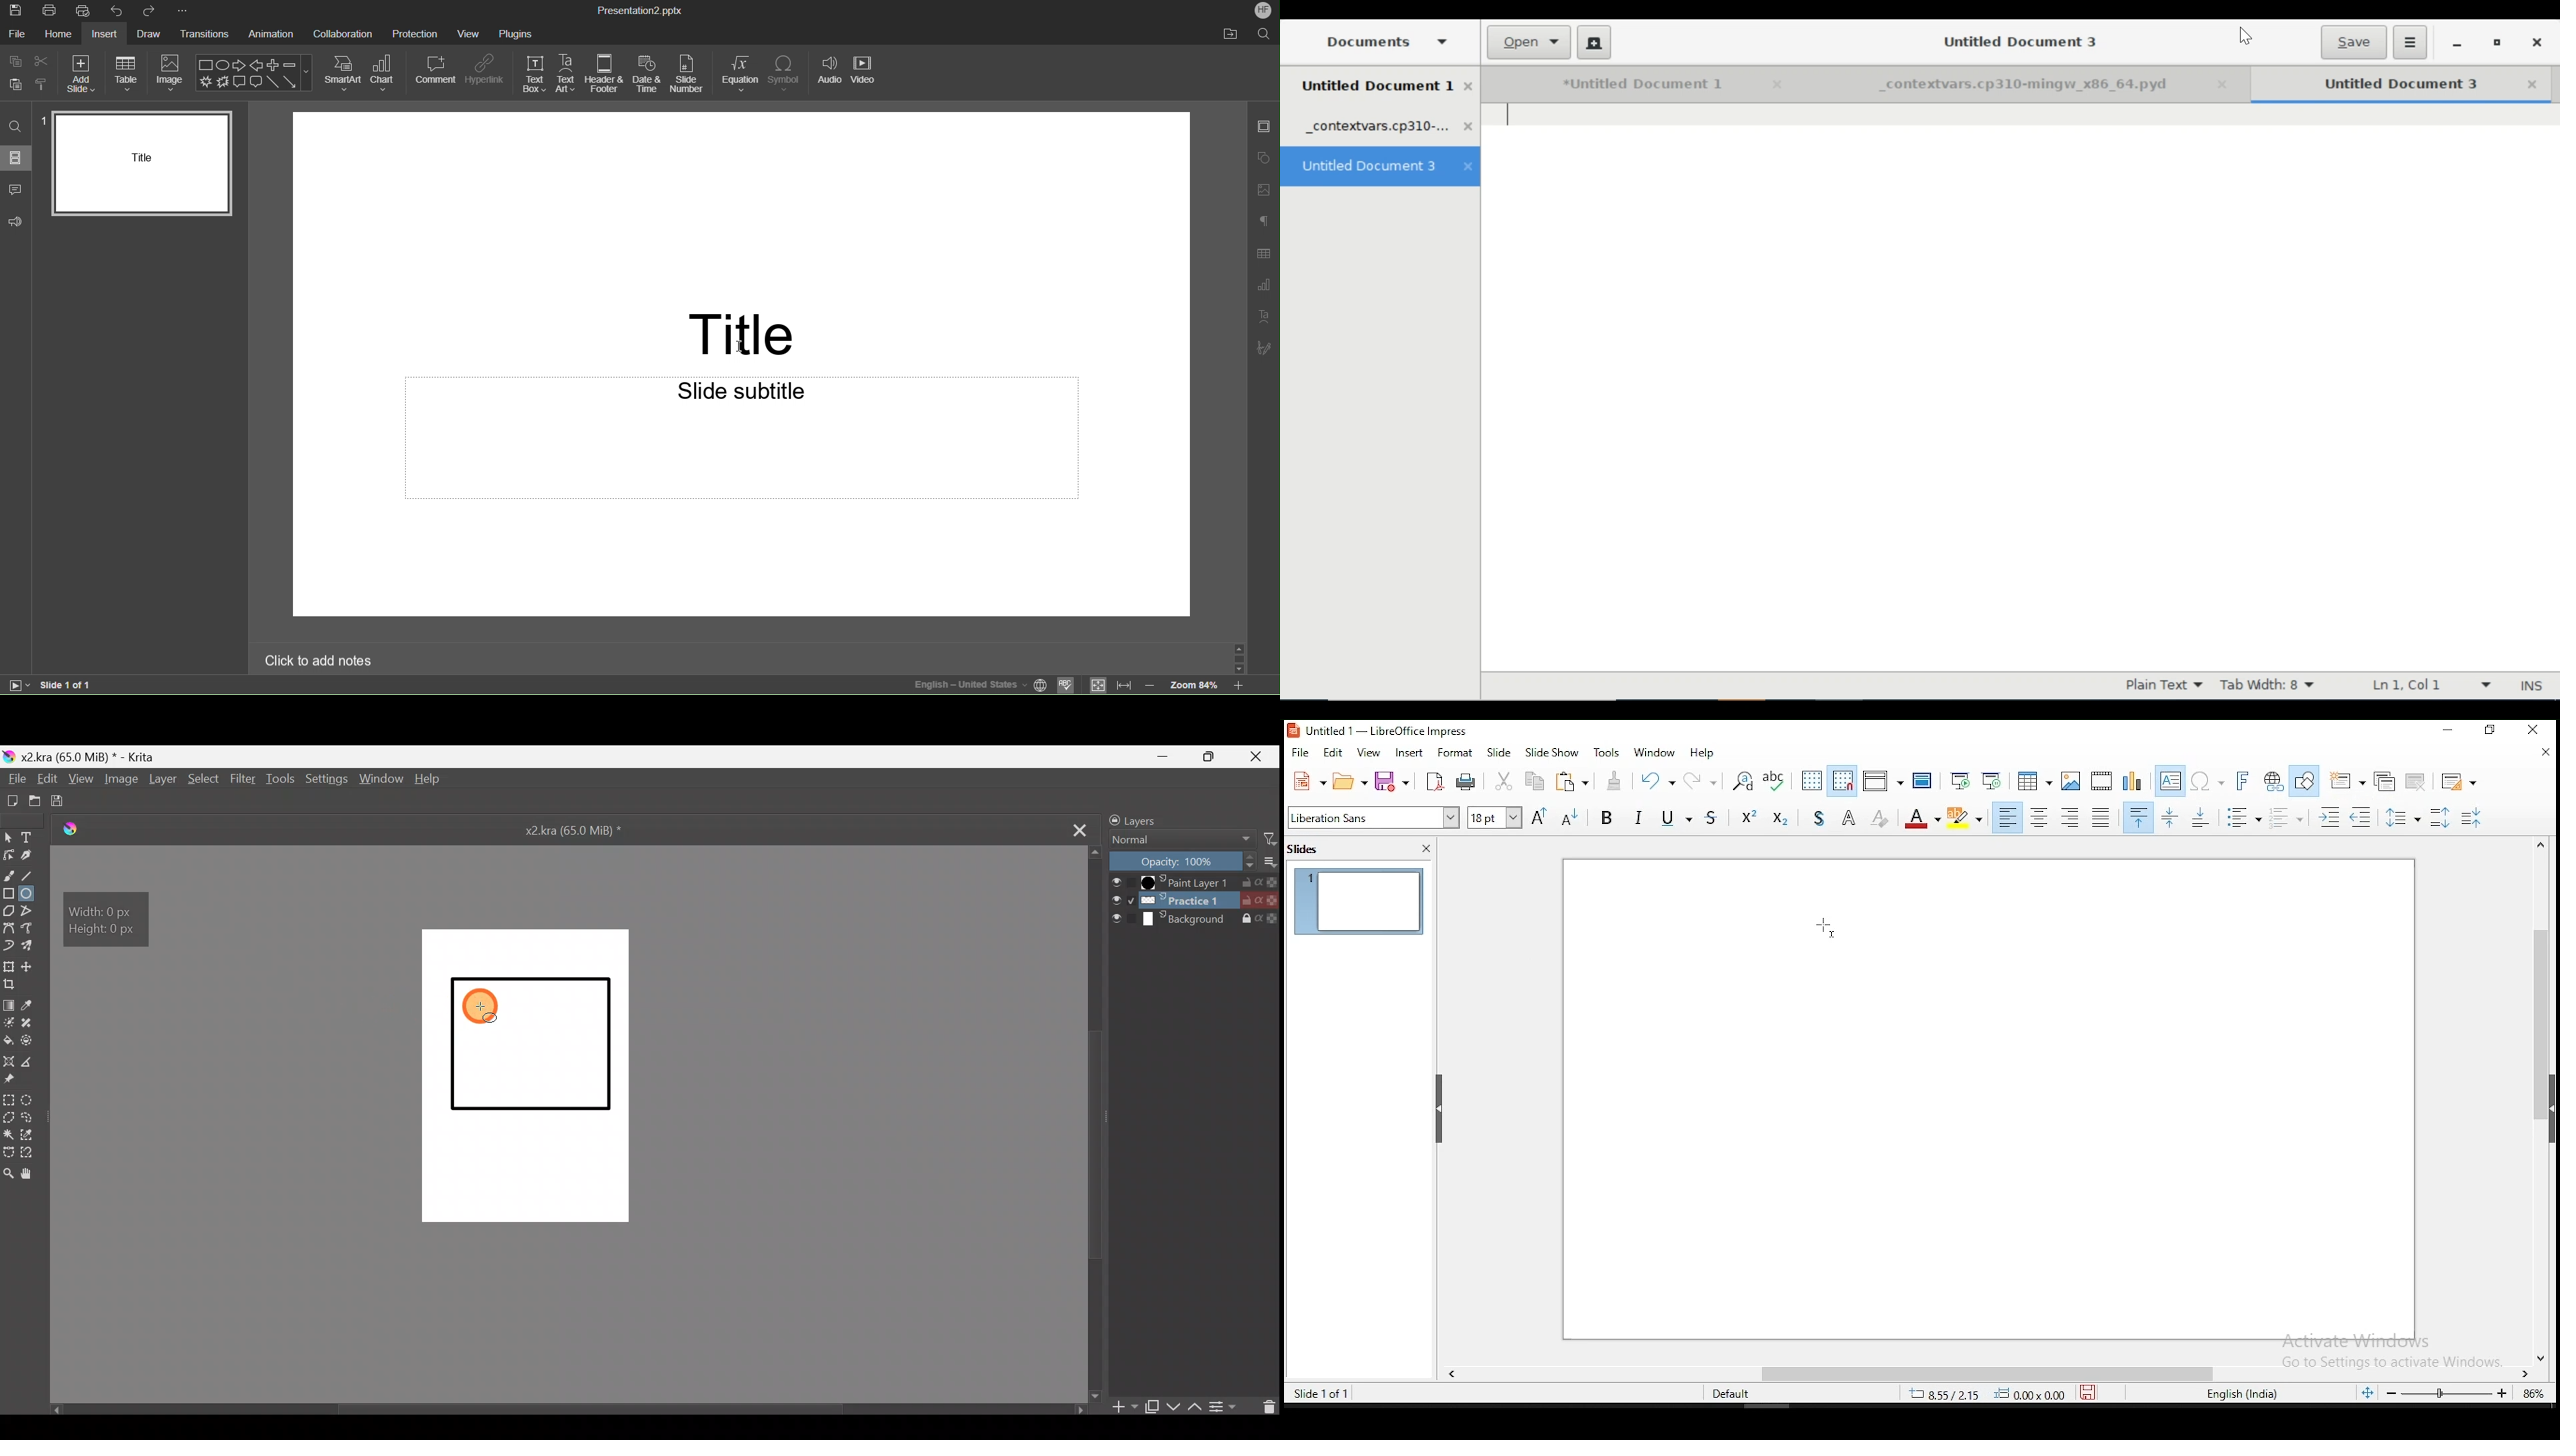 The height and width of the screenshot is (1456, 2576). Describe the element at coordinates (20, 686) in the screenshot. I see `start slide show` at that location.